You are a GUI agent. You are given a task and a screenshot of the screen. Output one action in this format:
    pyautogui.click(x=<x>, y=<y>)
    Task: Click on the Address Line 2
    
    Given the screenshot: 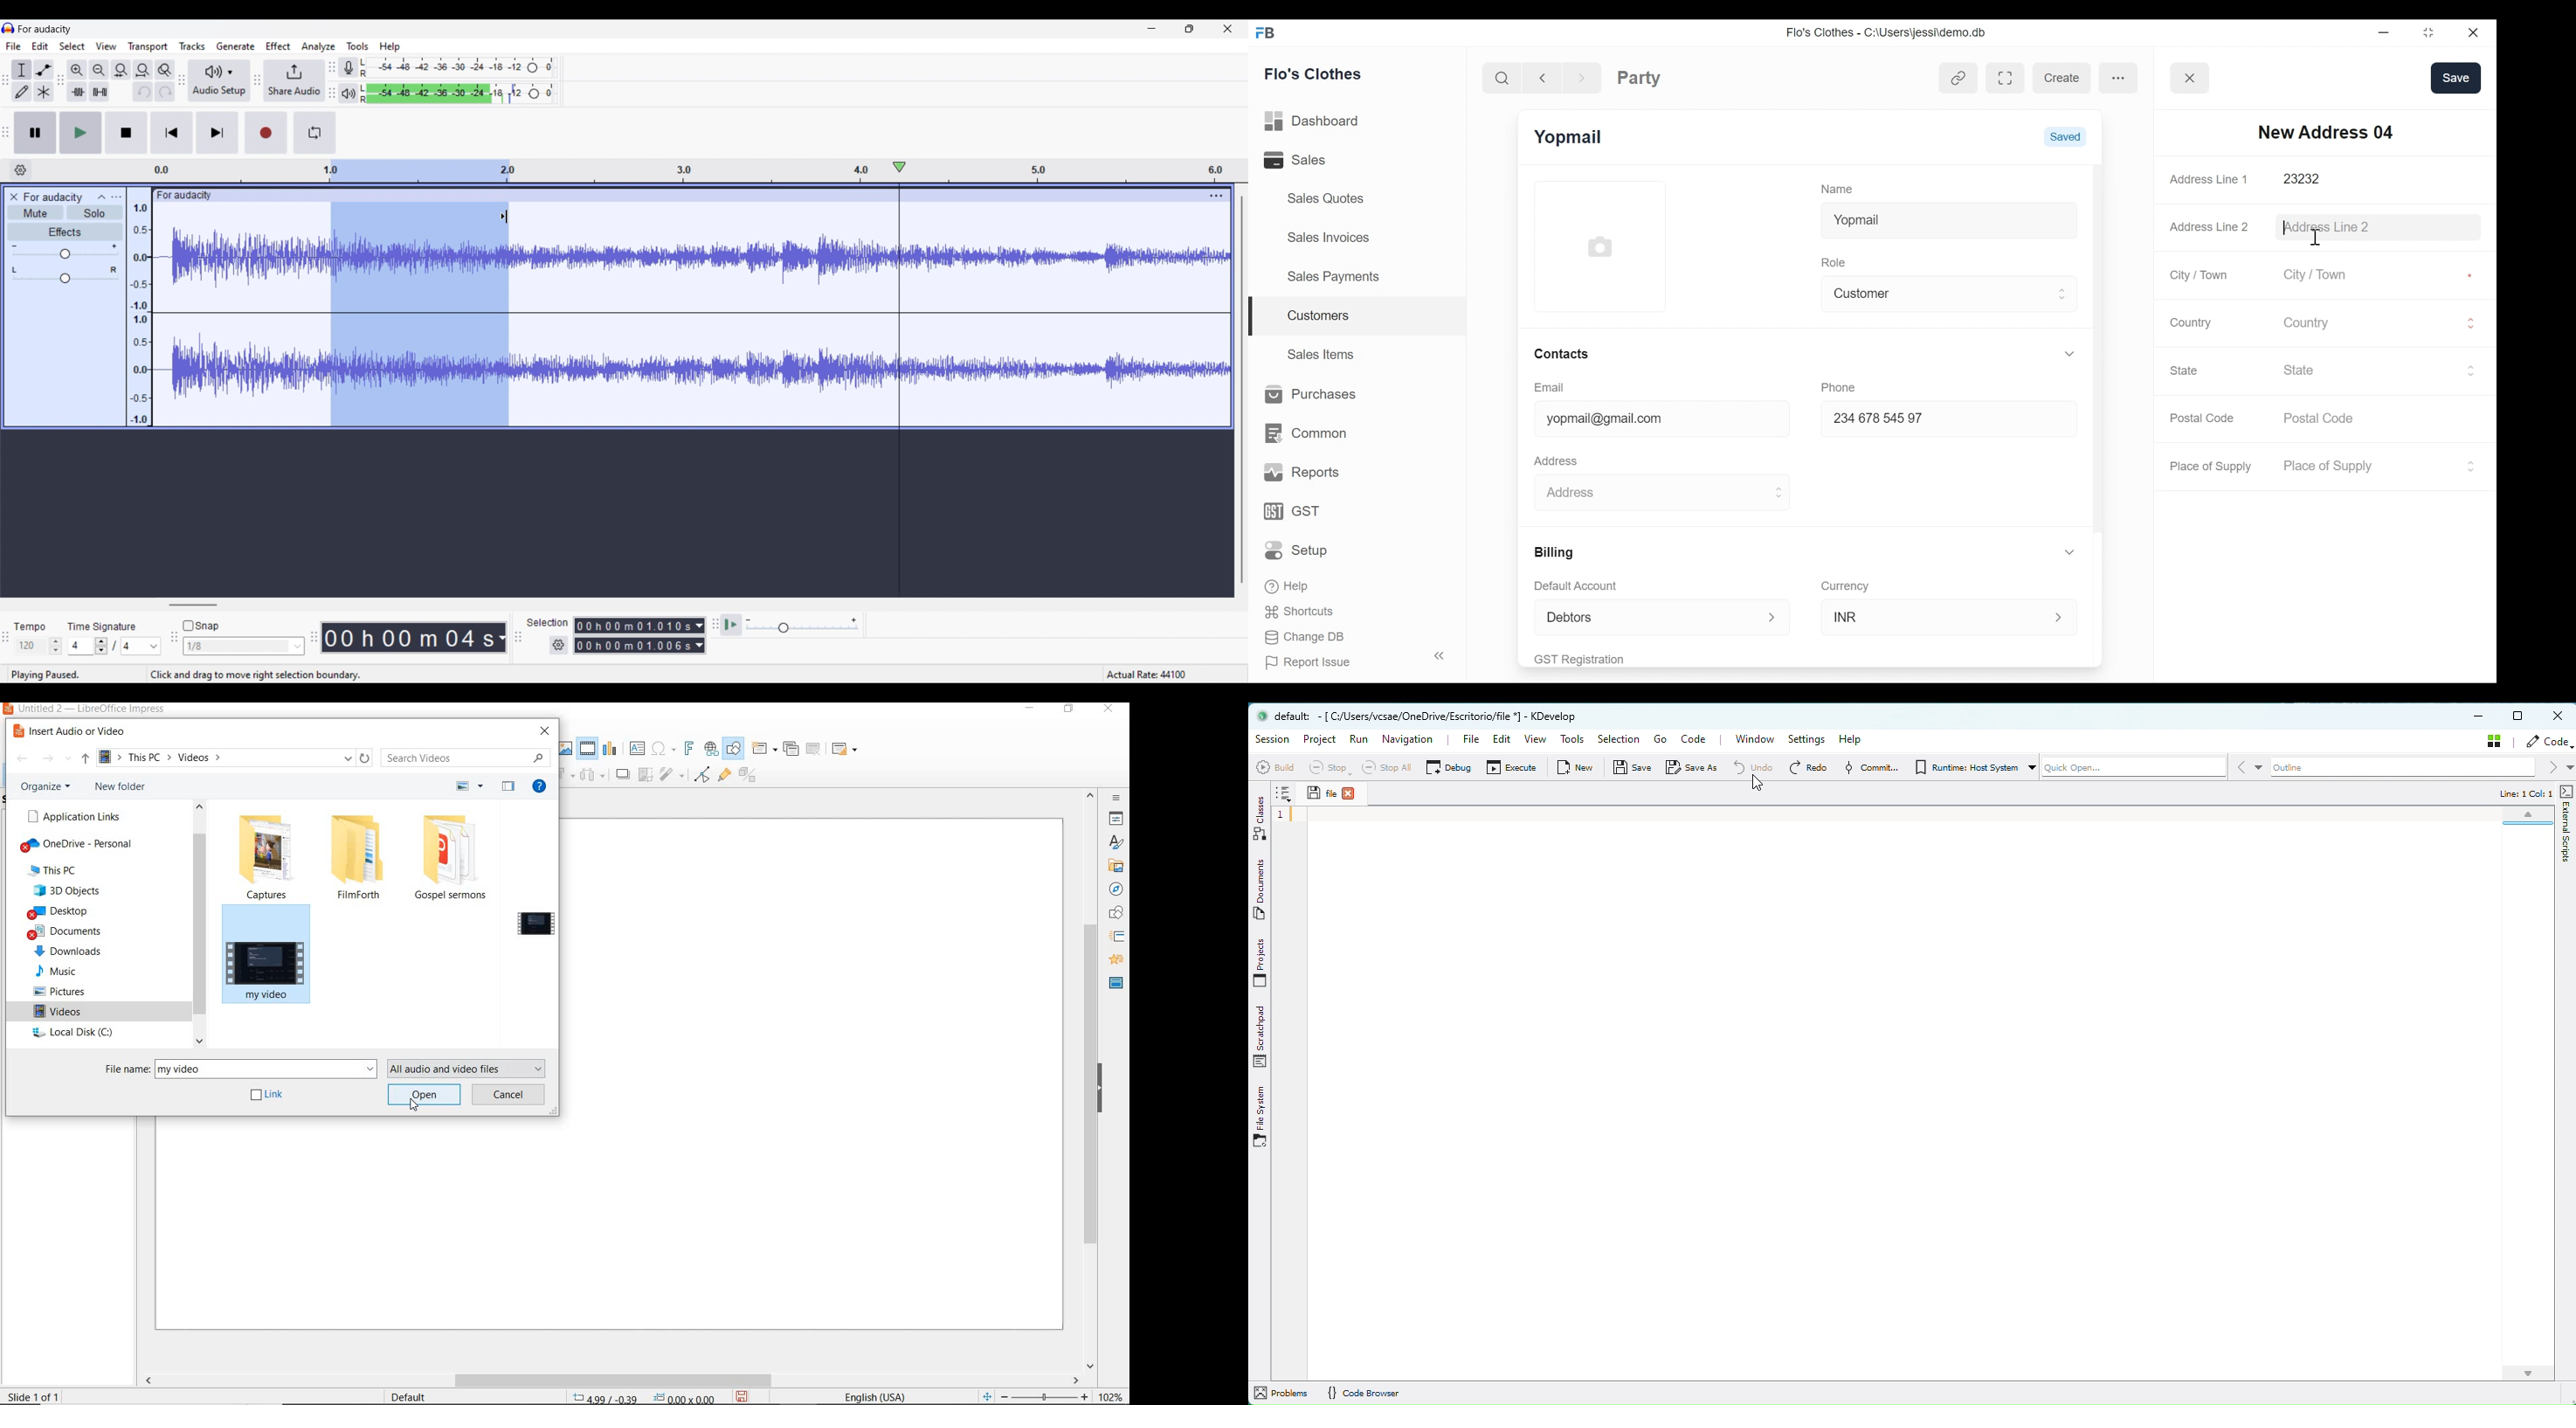 What is the action you would take?
    pyautogui.click(x=2210, y=223)
    